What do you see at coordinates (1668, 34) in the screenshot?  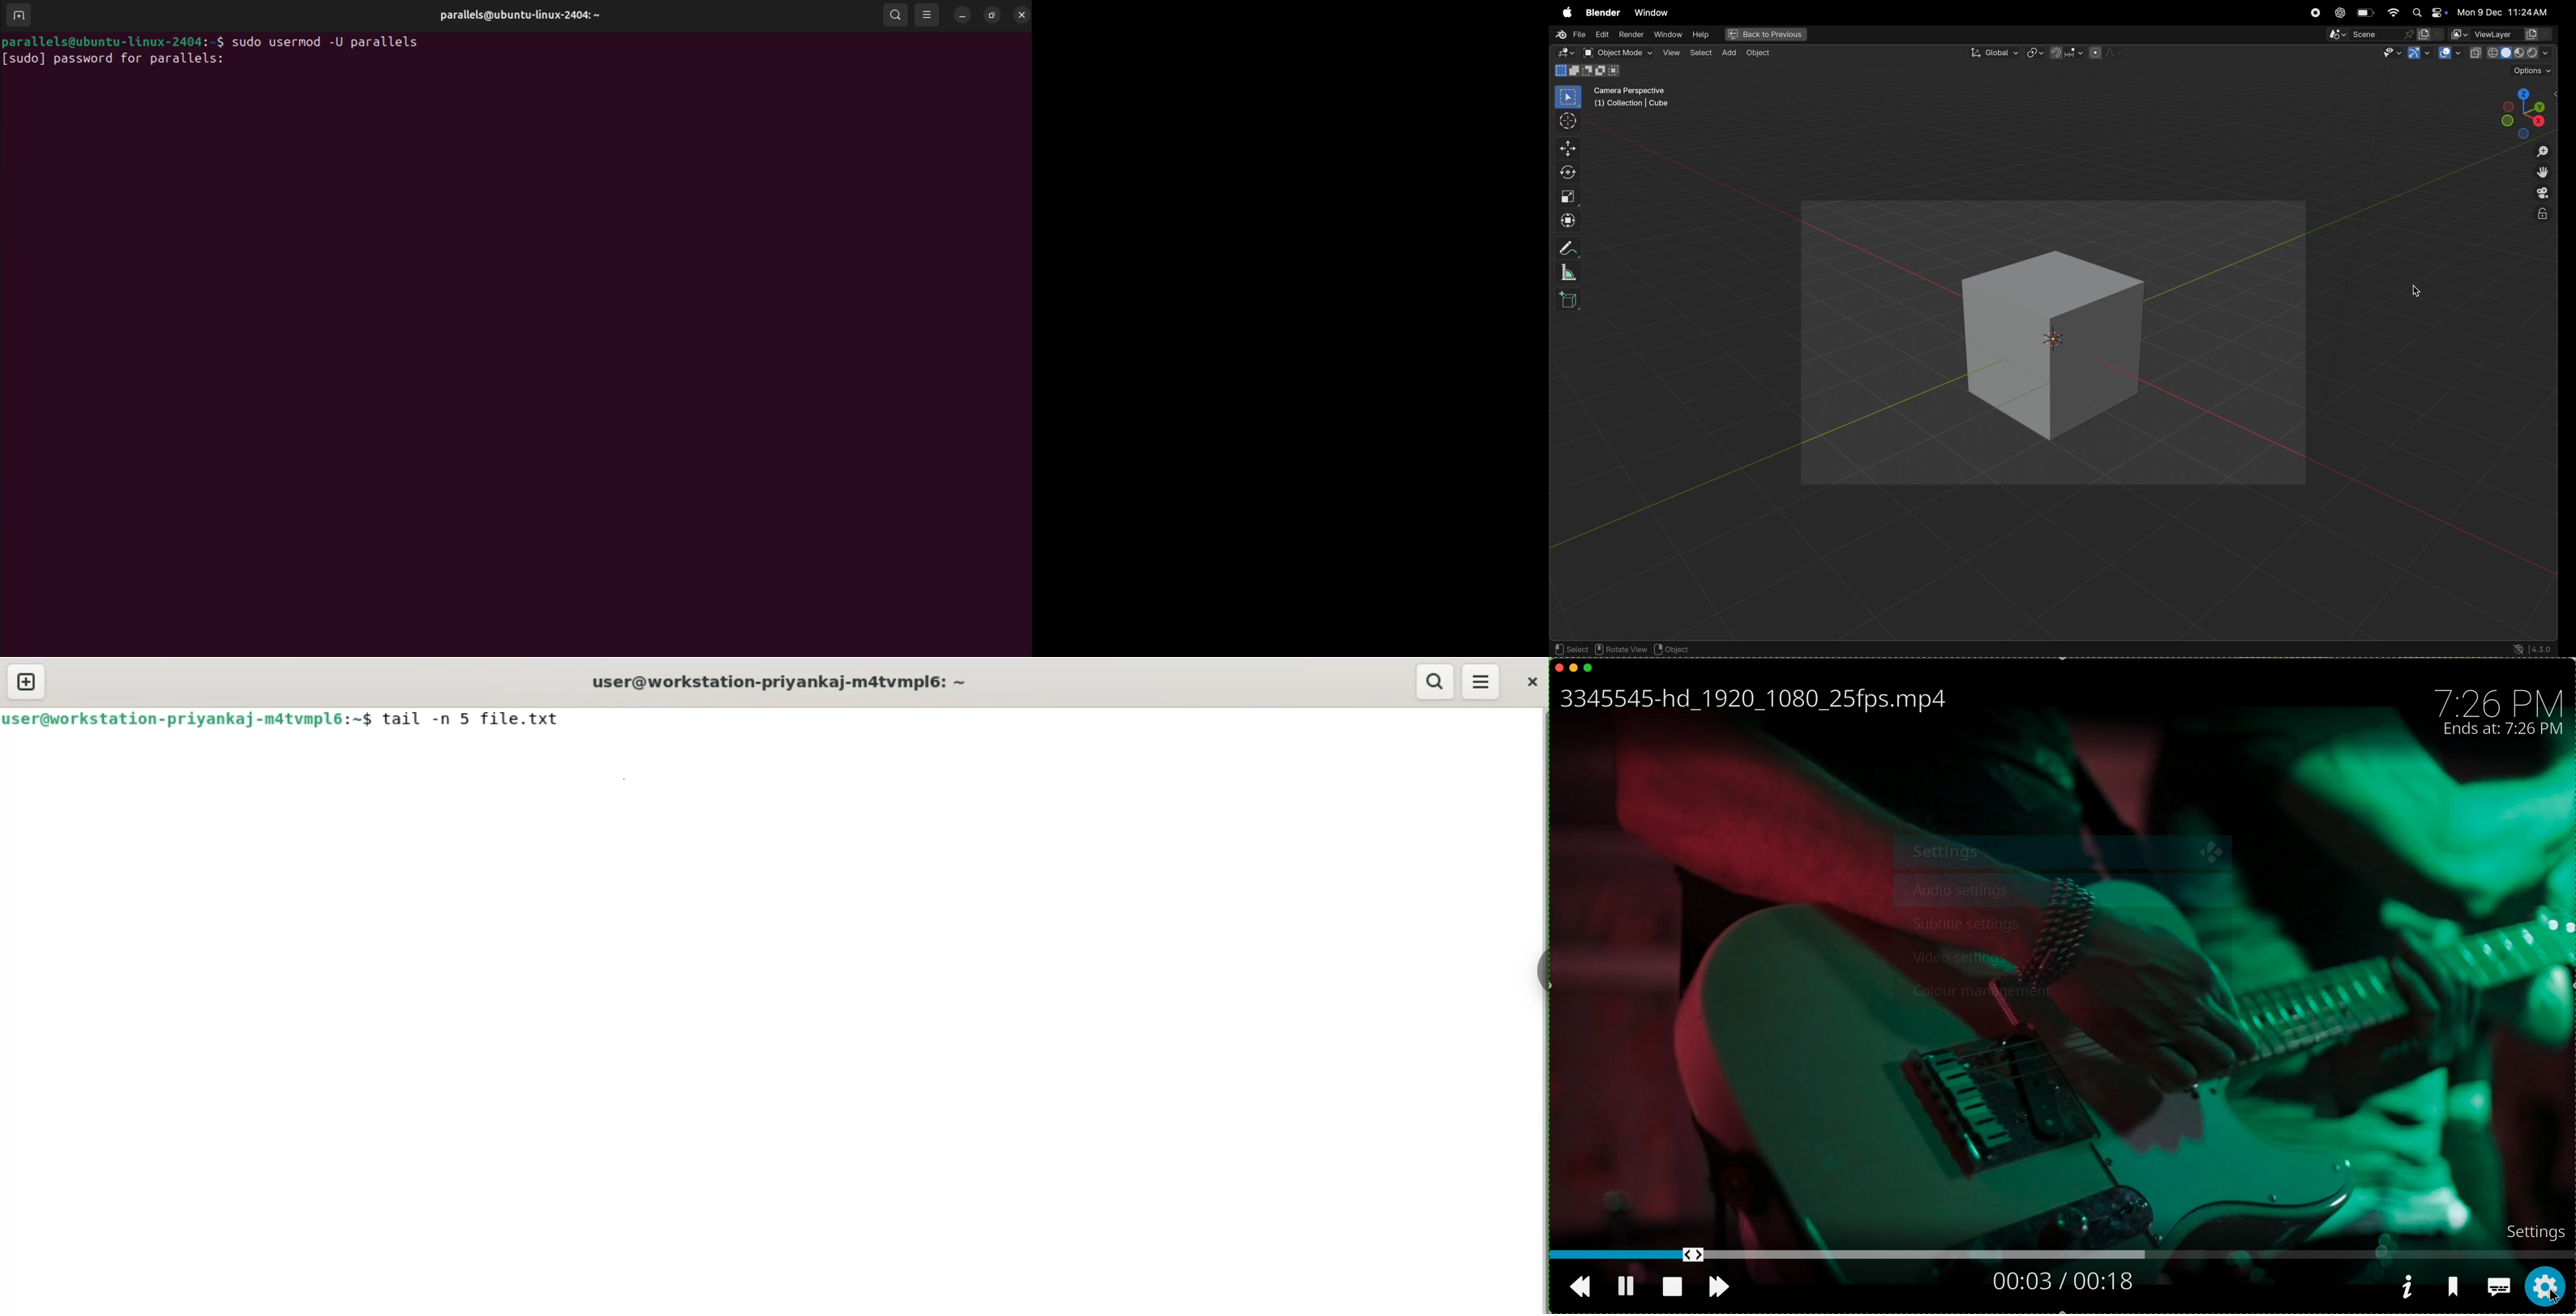 I see `window` at bounding box center [1668, 34].